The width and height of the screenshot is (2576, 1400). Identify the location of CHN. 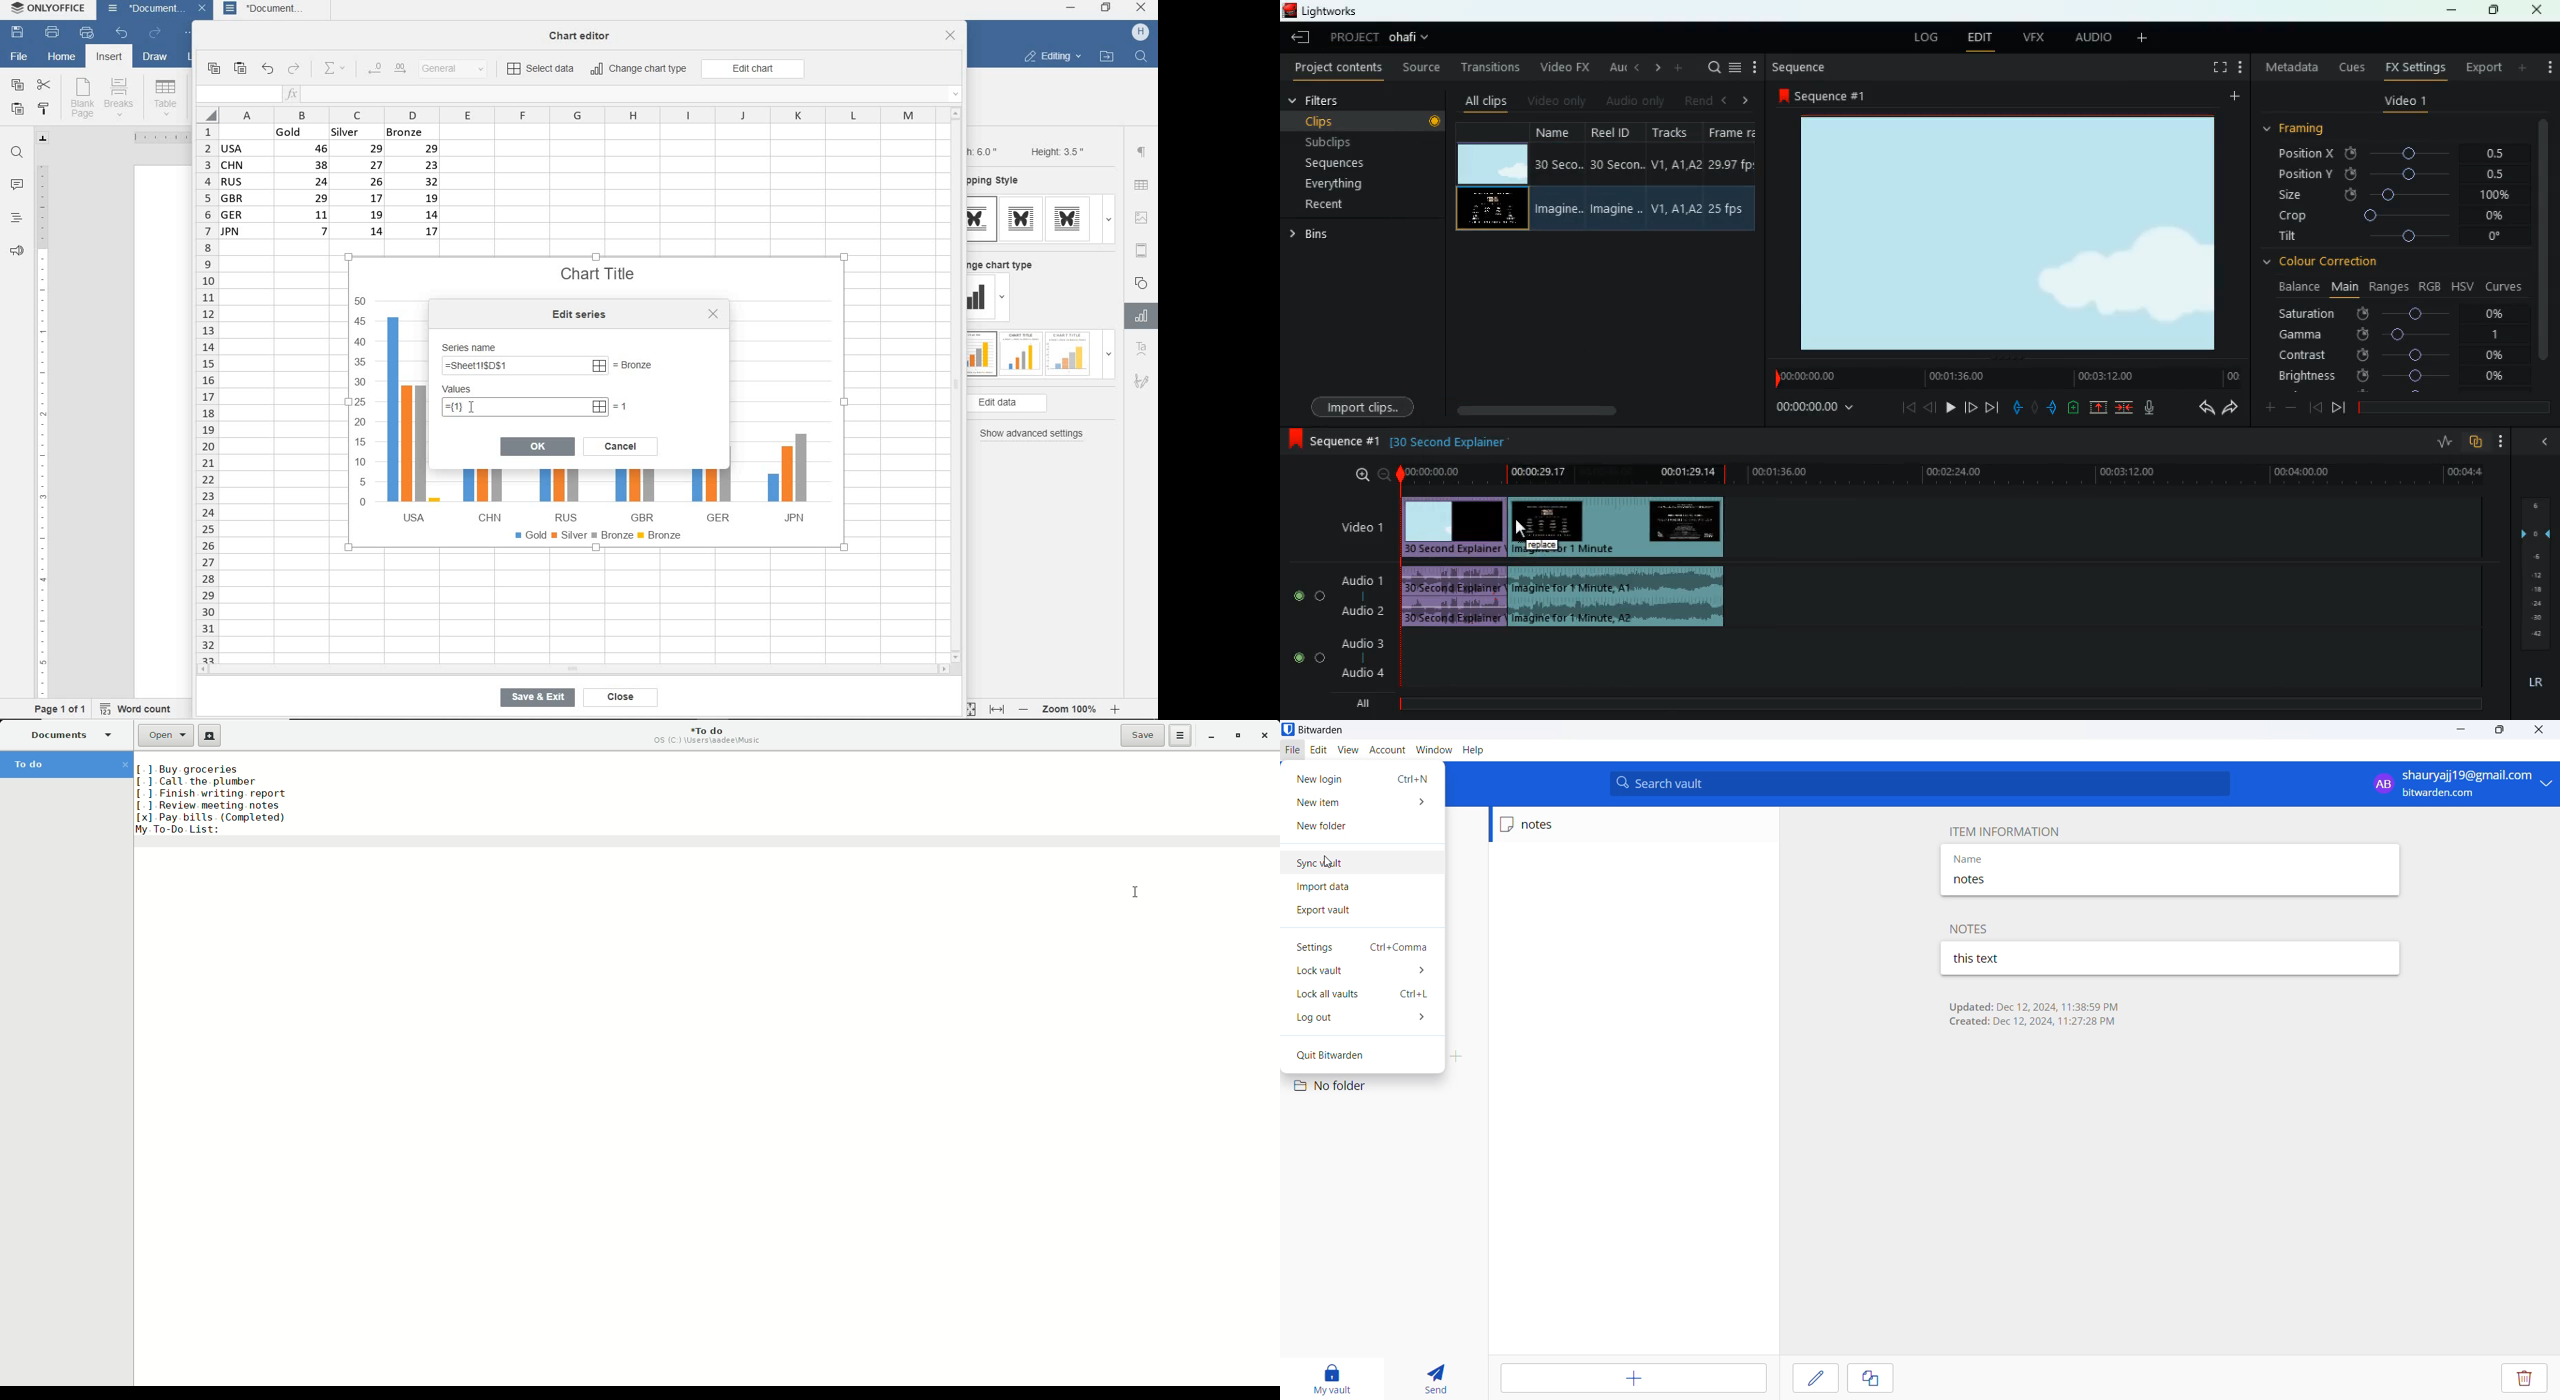
(486, 494).